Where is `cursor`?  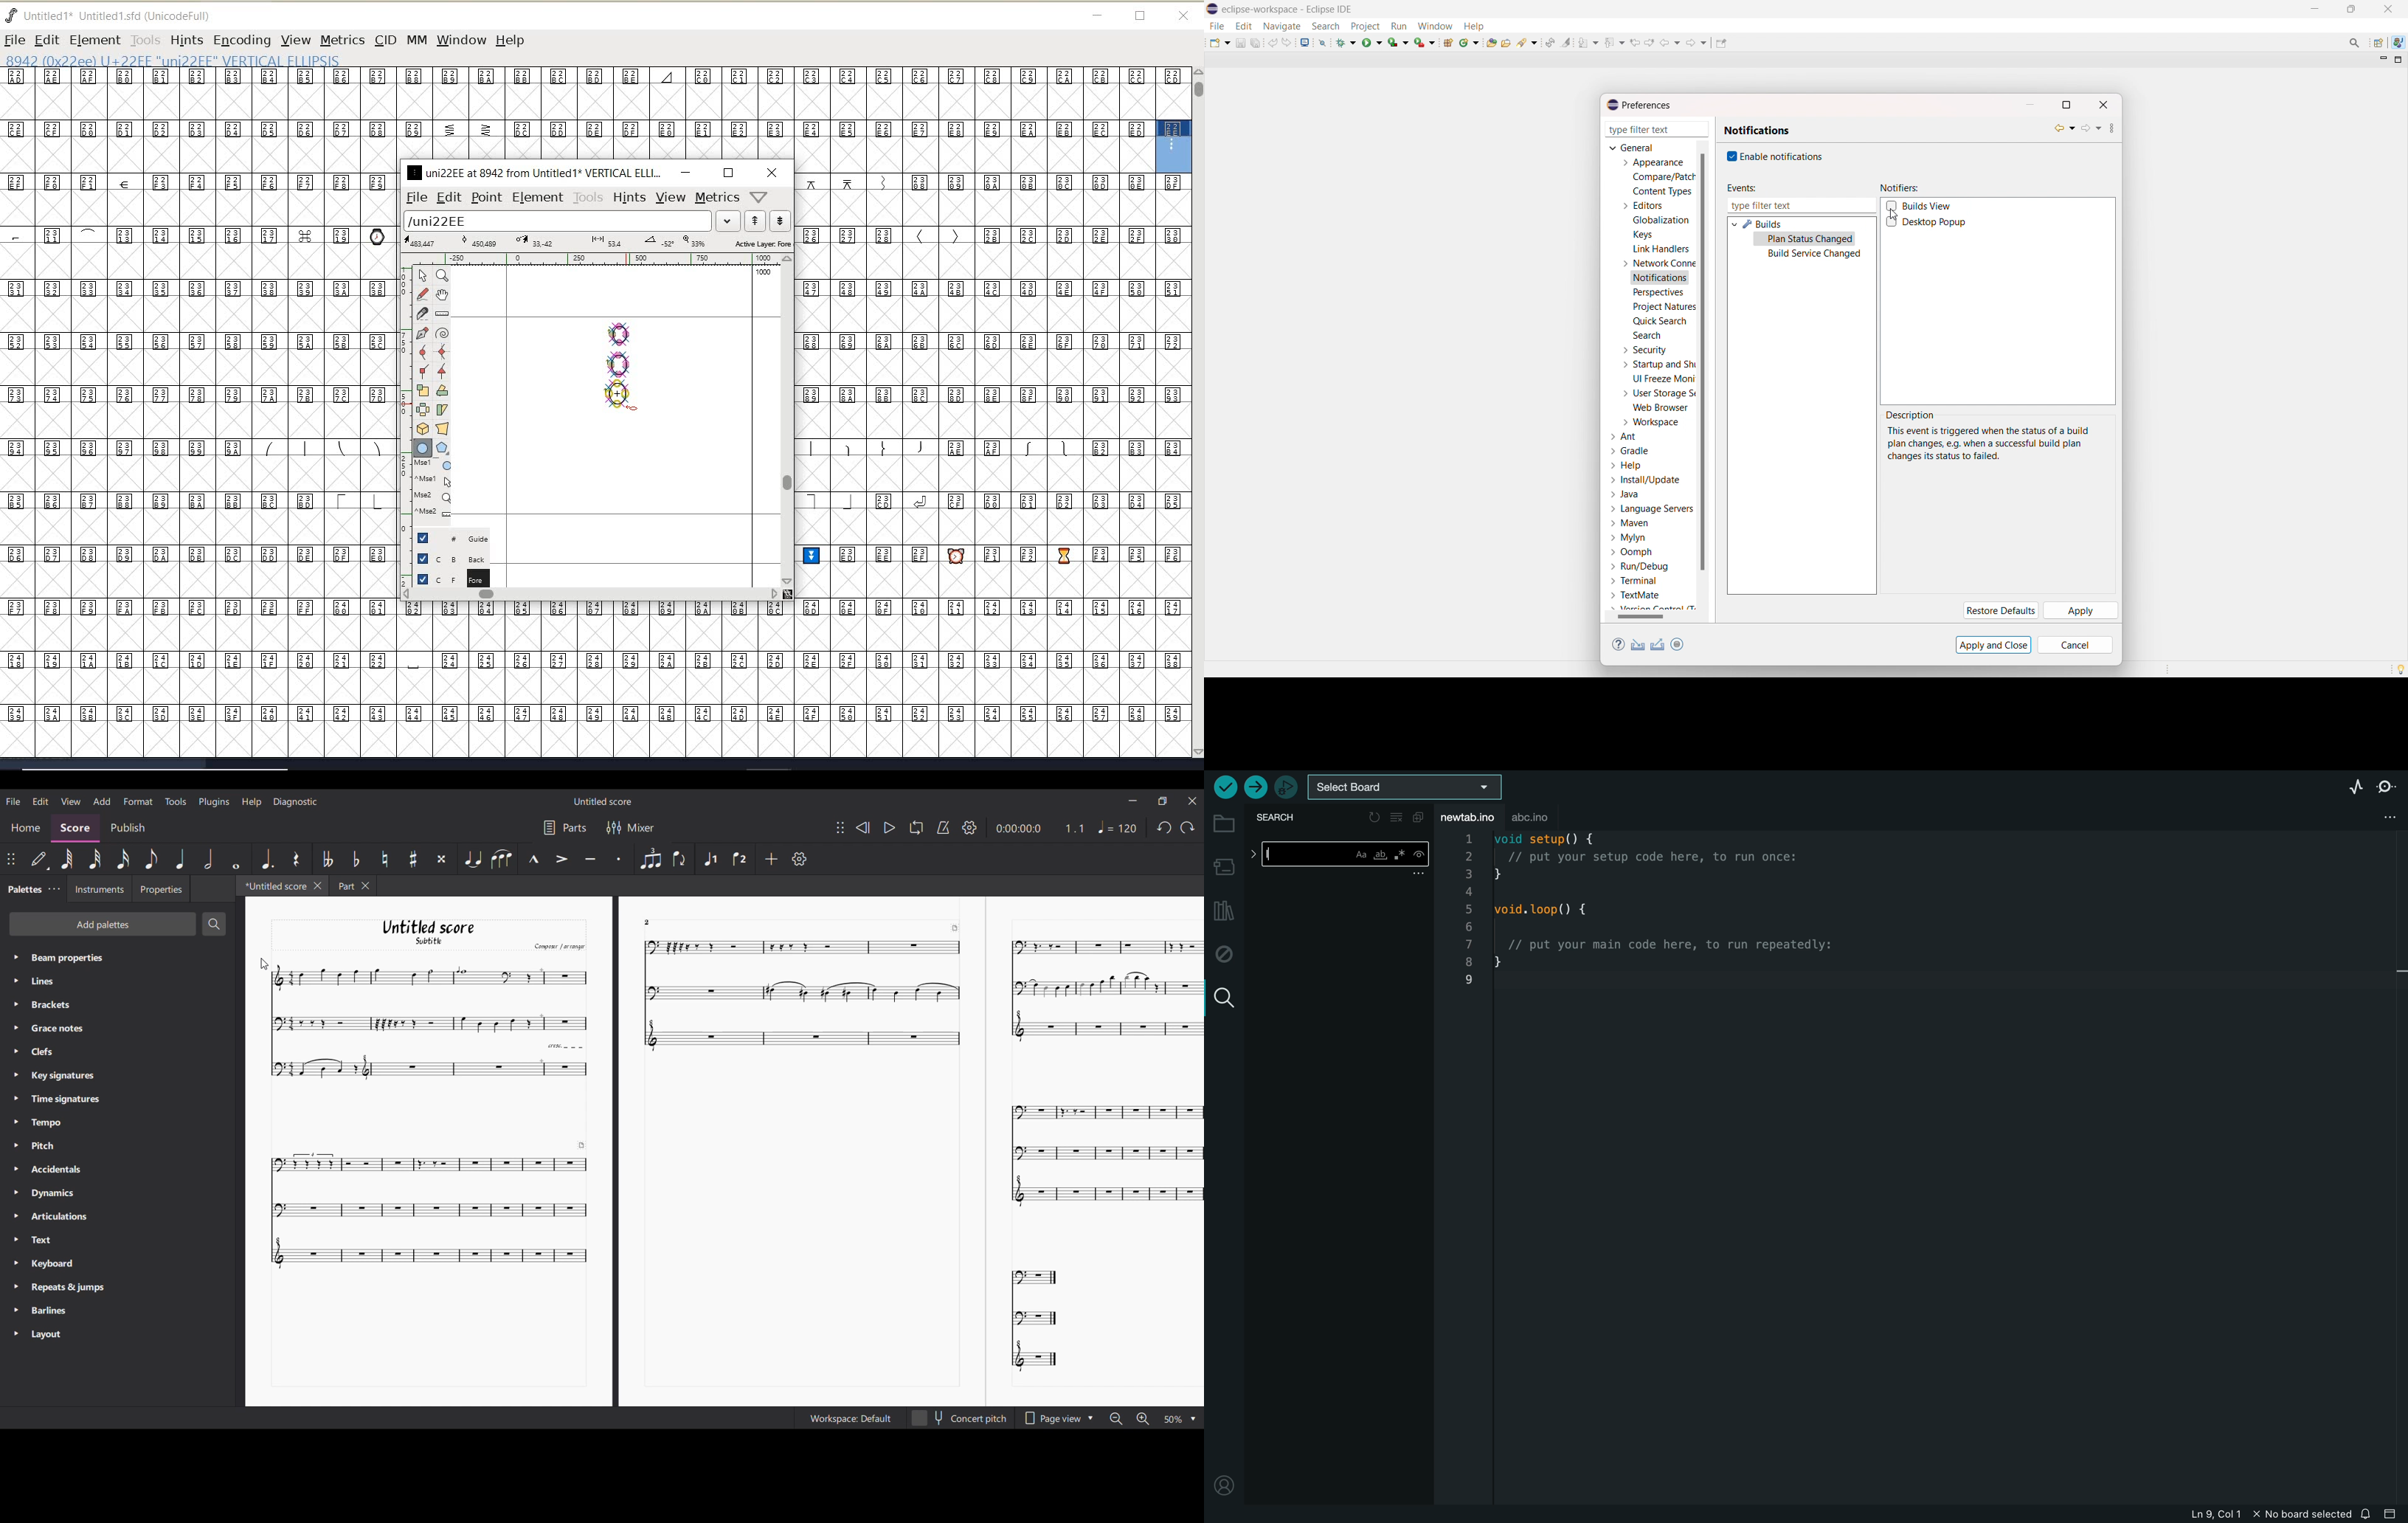 cursor is located at coordinates (1276, 858).